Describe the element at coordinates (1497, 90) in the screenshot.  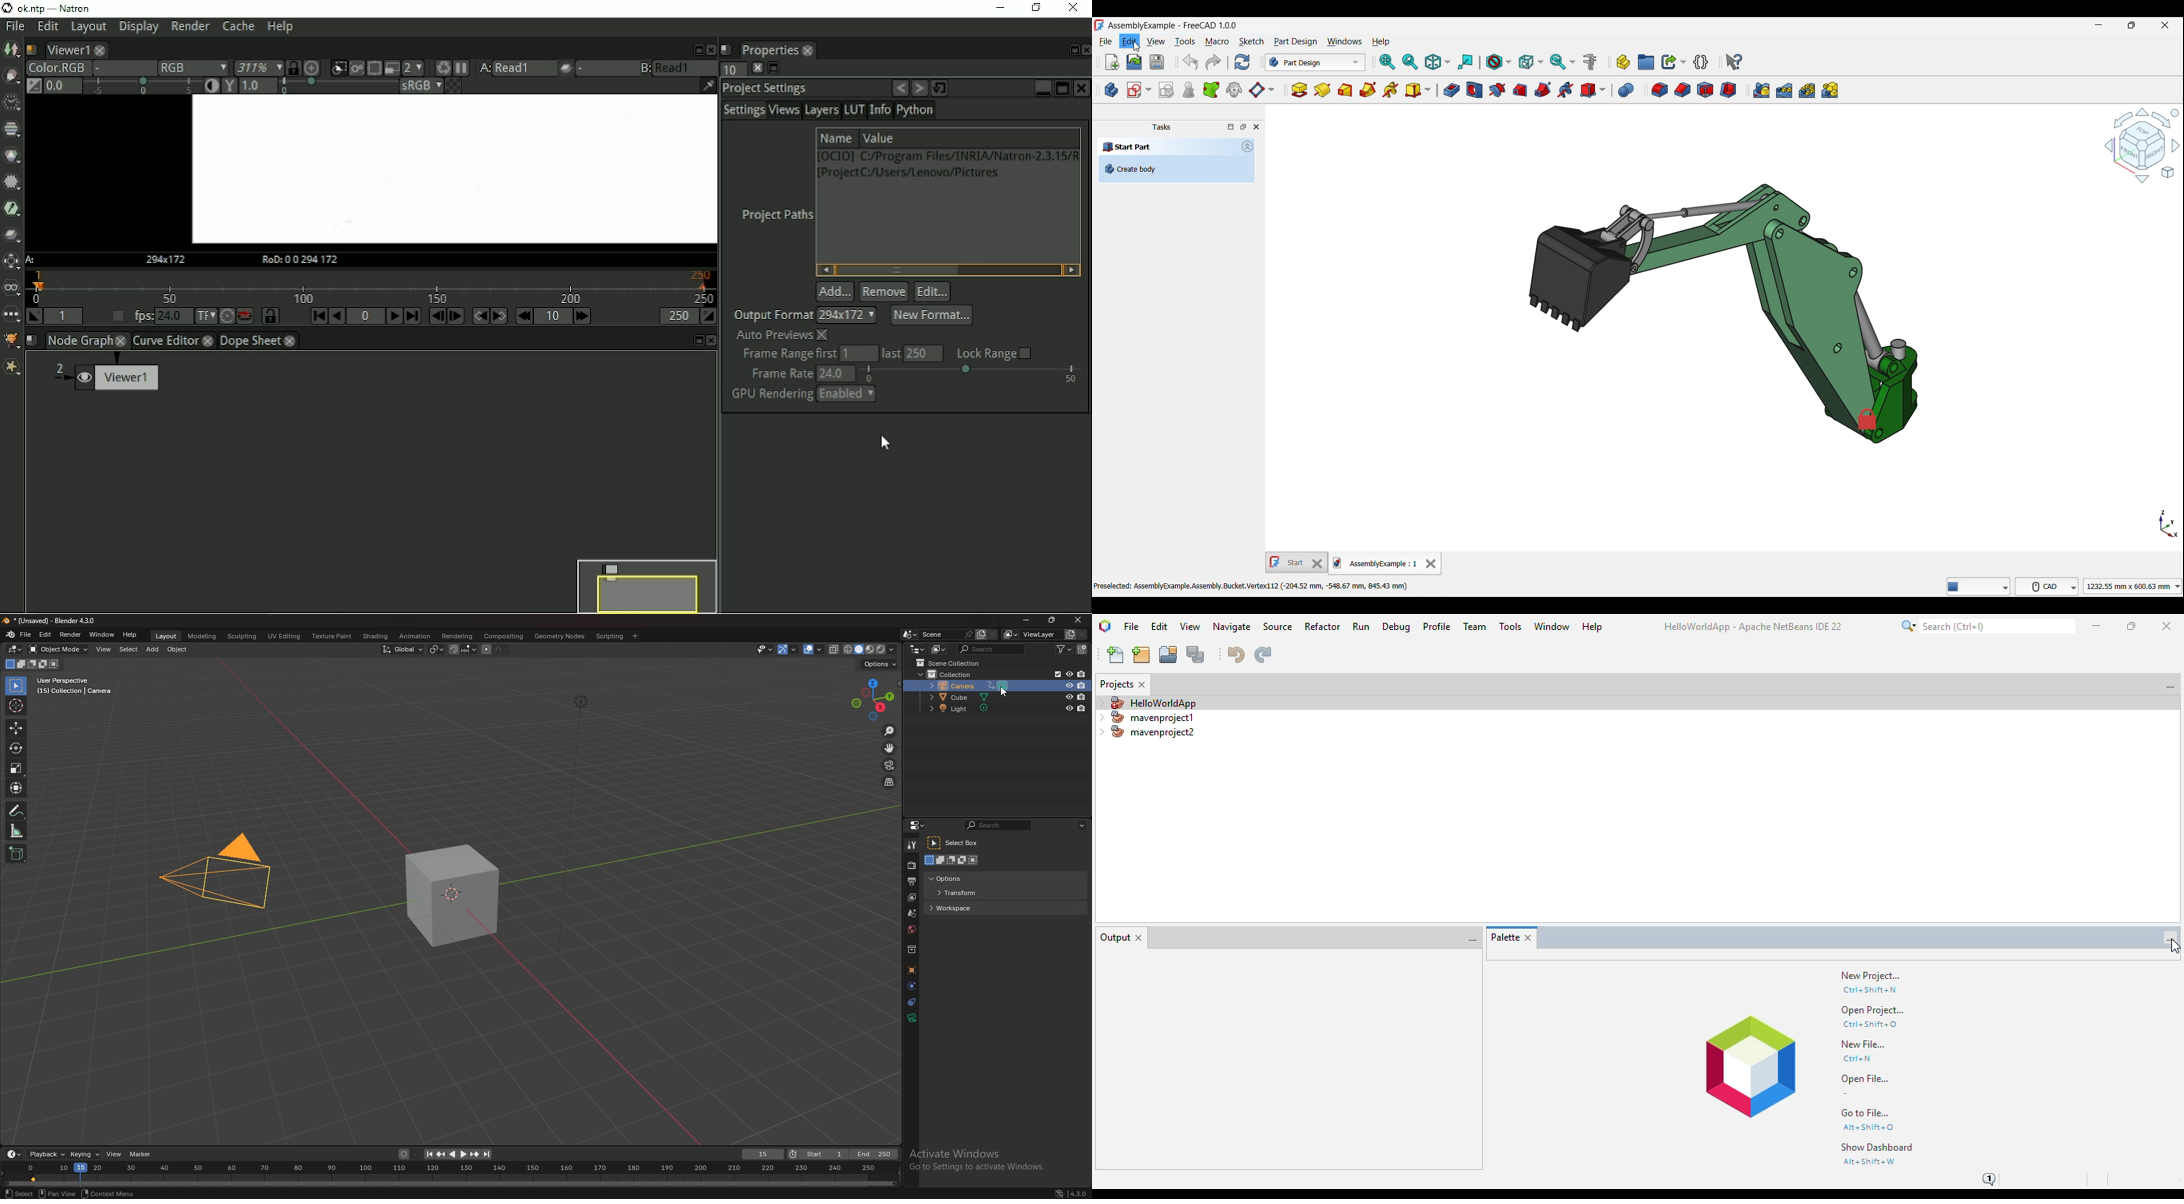
I see `Groove` at that location.